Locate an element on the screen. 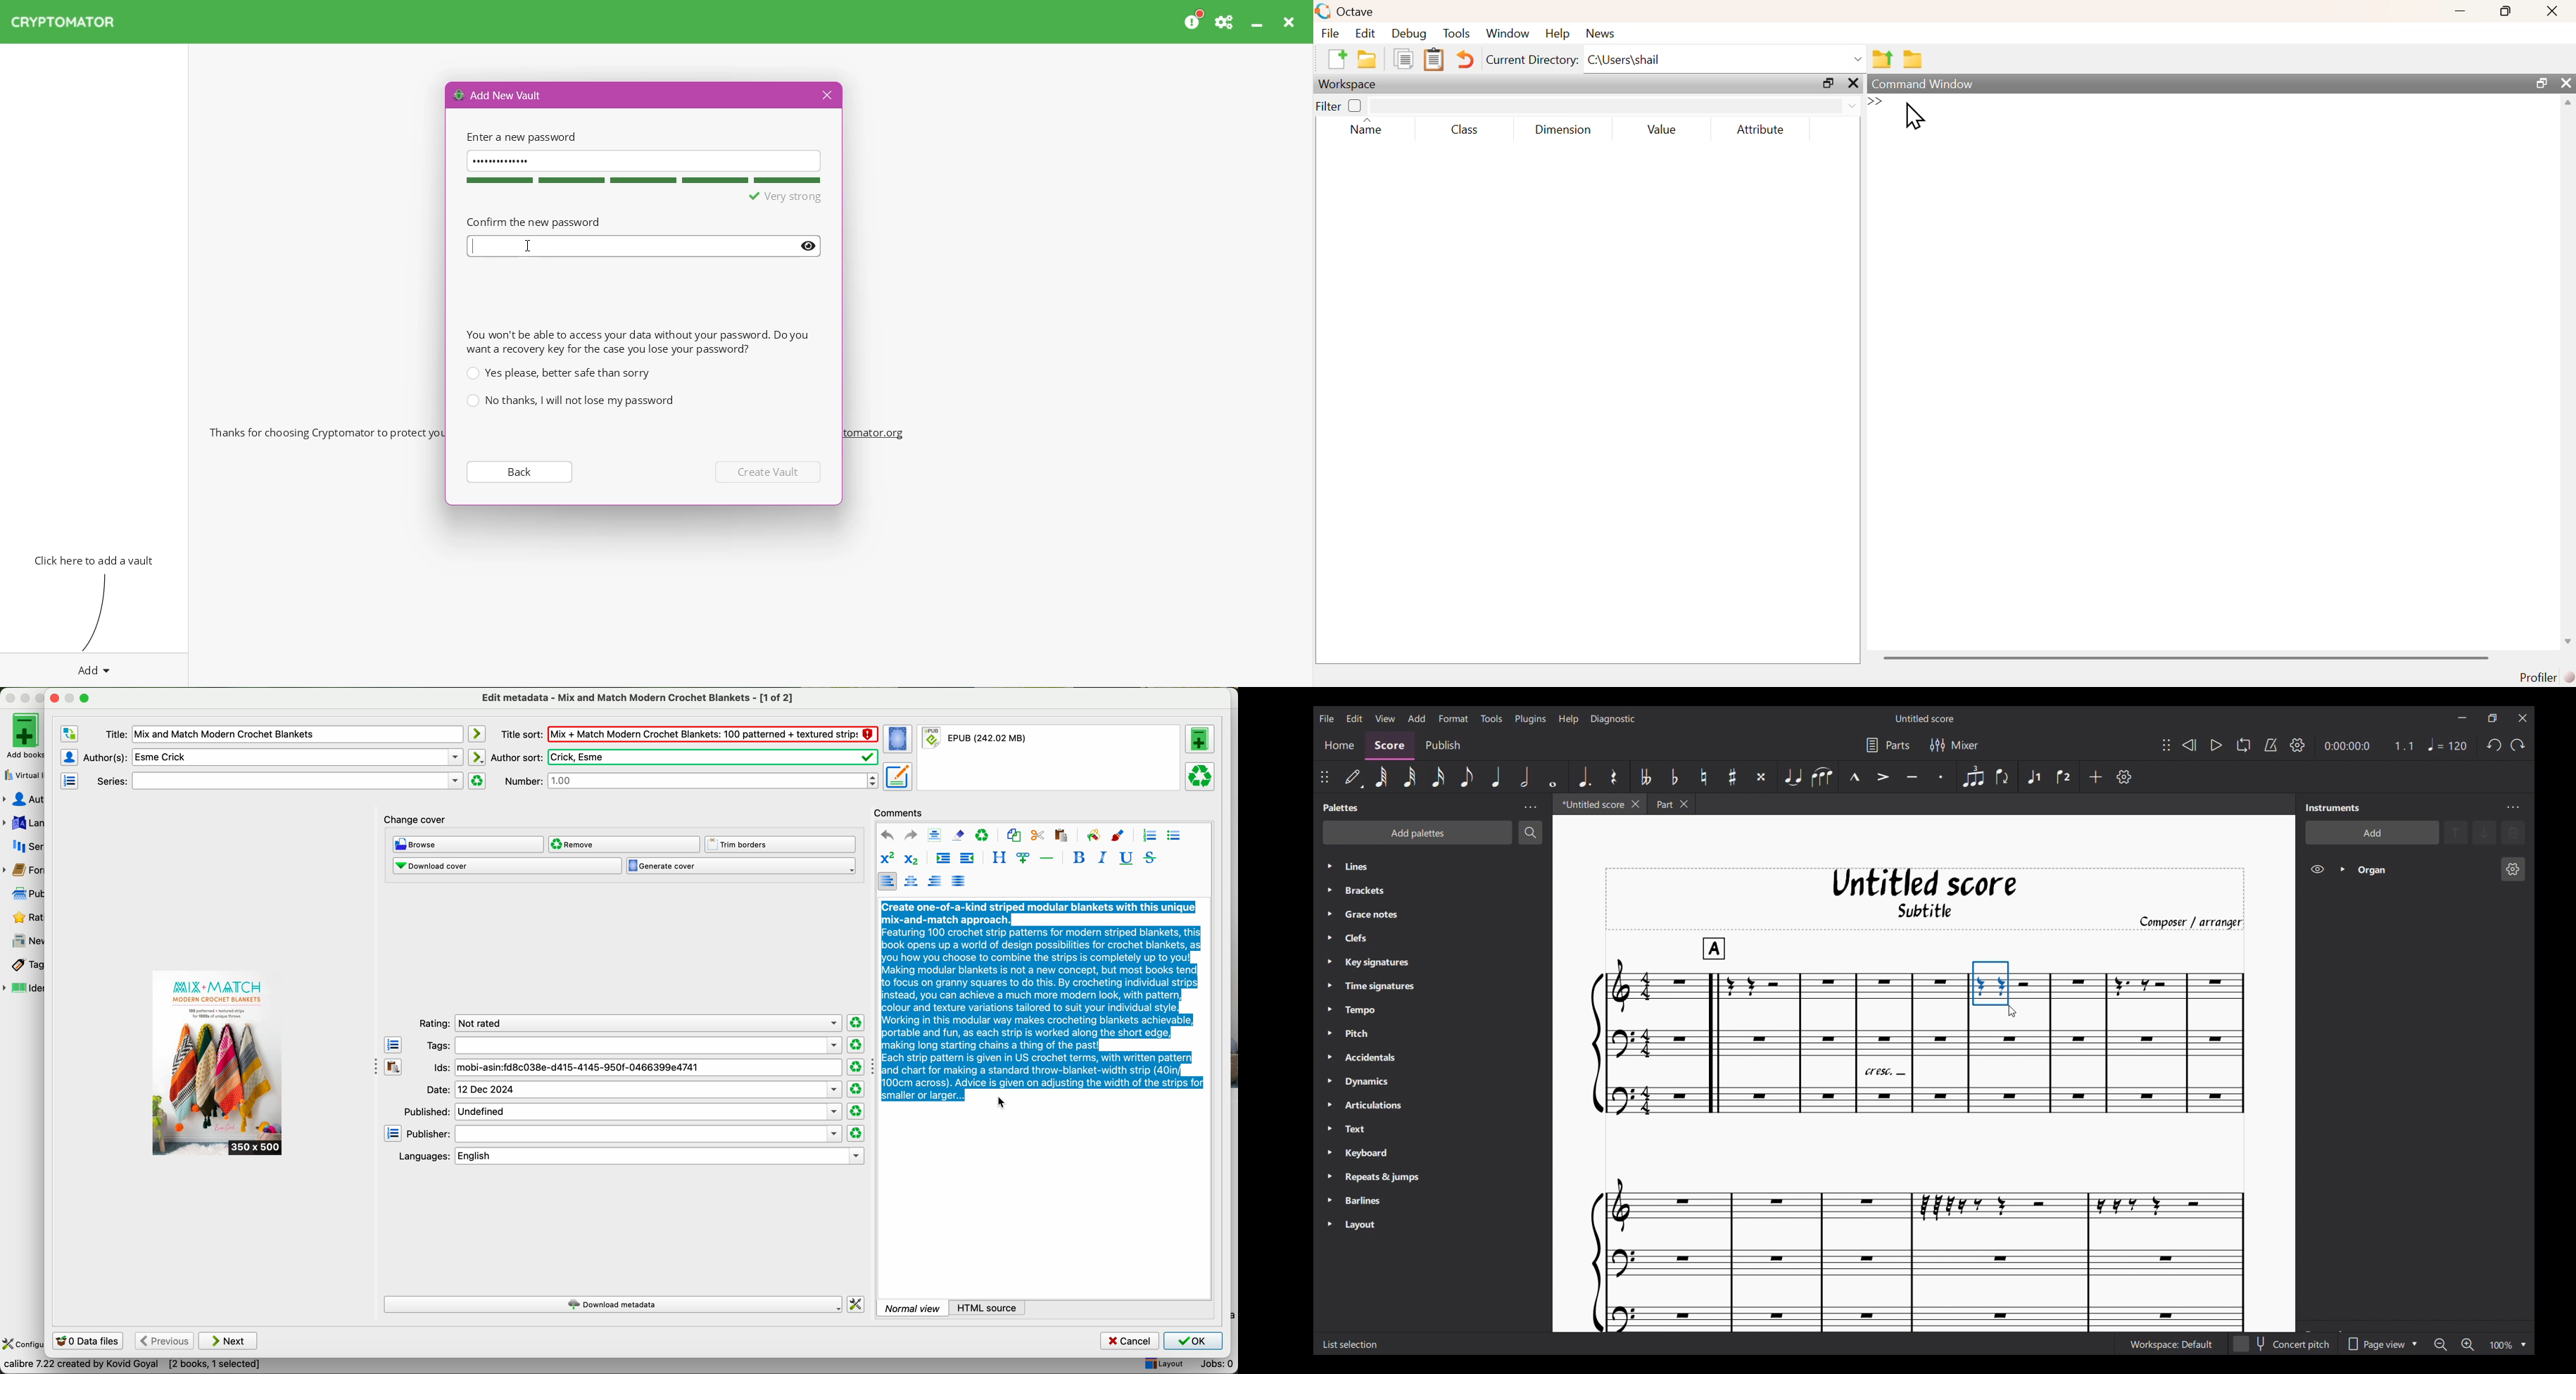 Image resolution: width=2576 pixels, height=1400 pixels. Augmentation dot is located at coordinates (1584, 776).